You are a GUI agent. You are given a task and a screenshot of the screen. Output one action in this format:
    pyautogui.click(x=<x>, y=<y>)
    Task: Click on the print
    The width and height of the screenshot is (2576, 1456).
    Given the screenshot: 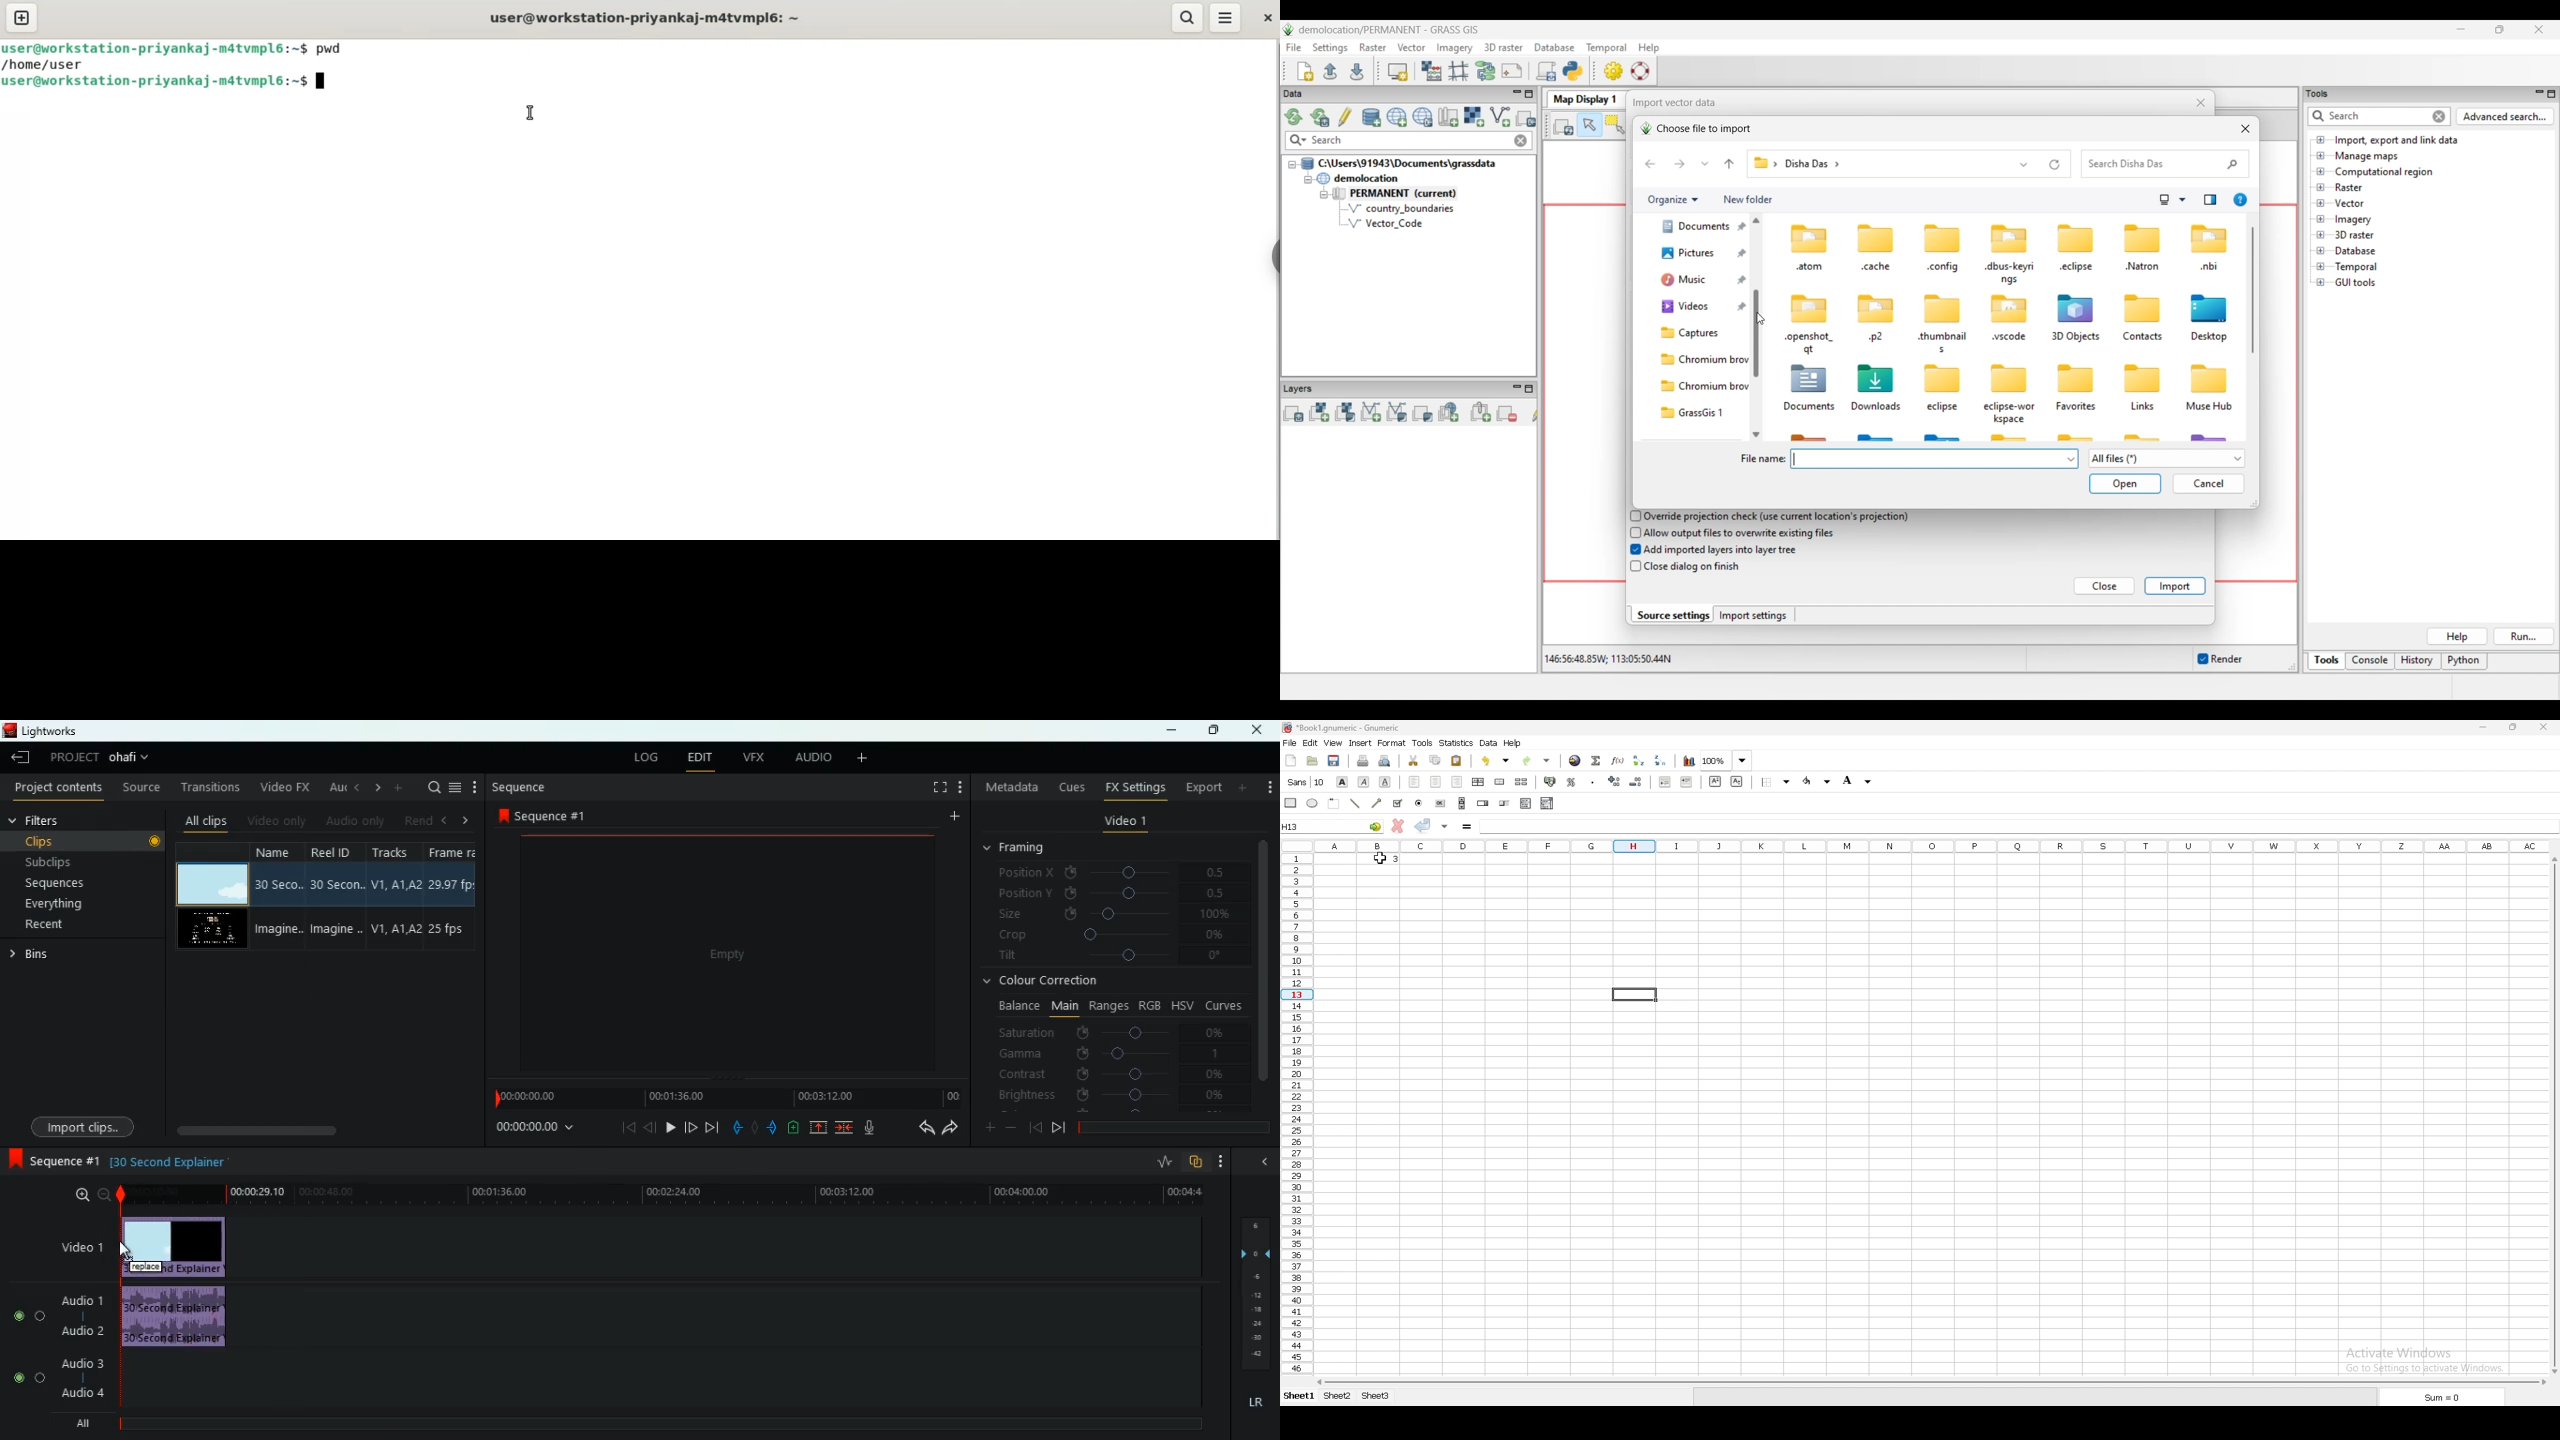 What is the action you would take?
    pyautogui.click(x=1363, y=761)
    